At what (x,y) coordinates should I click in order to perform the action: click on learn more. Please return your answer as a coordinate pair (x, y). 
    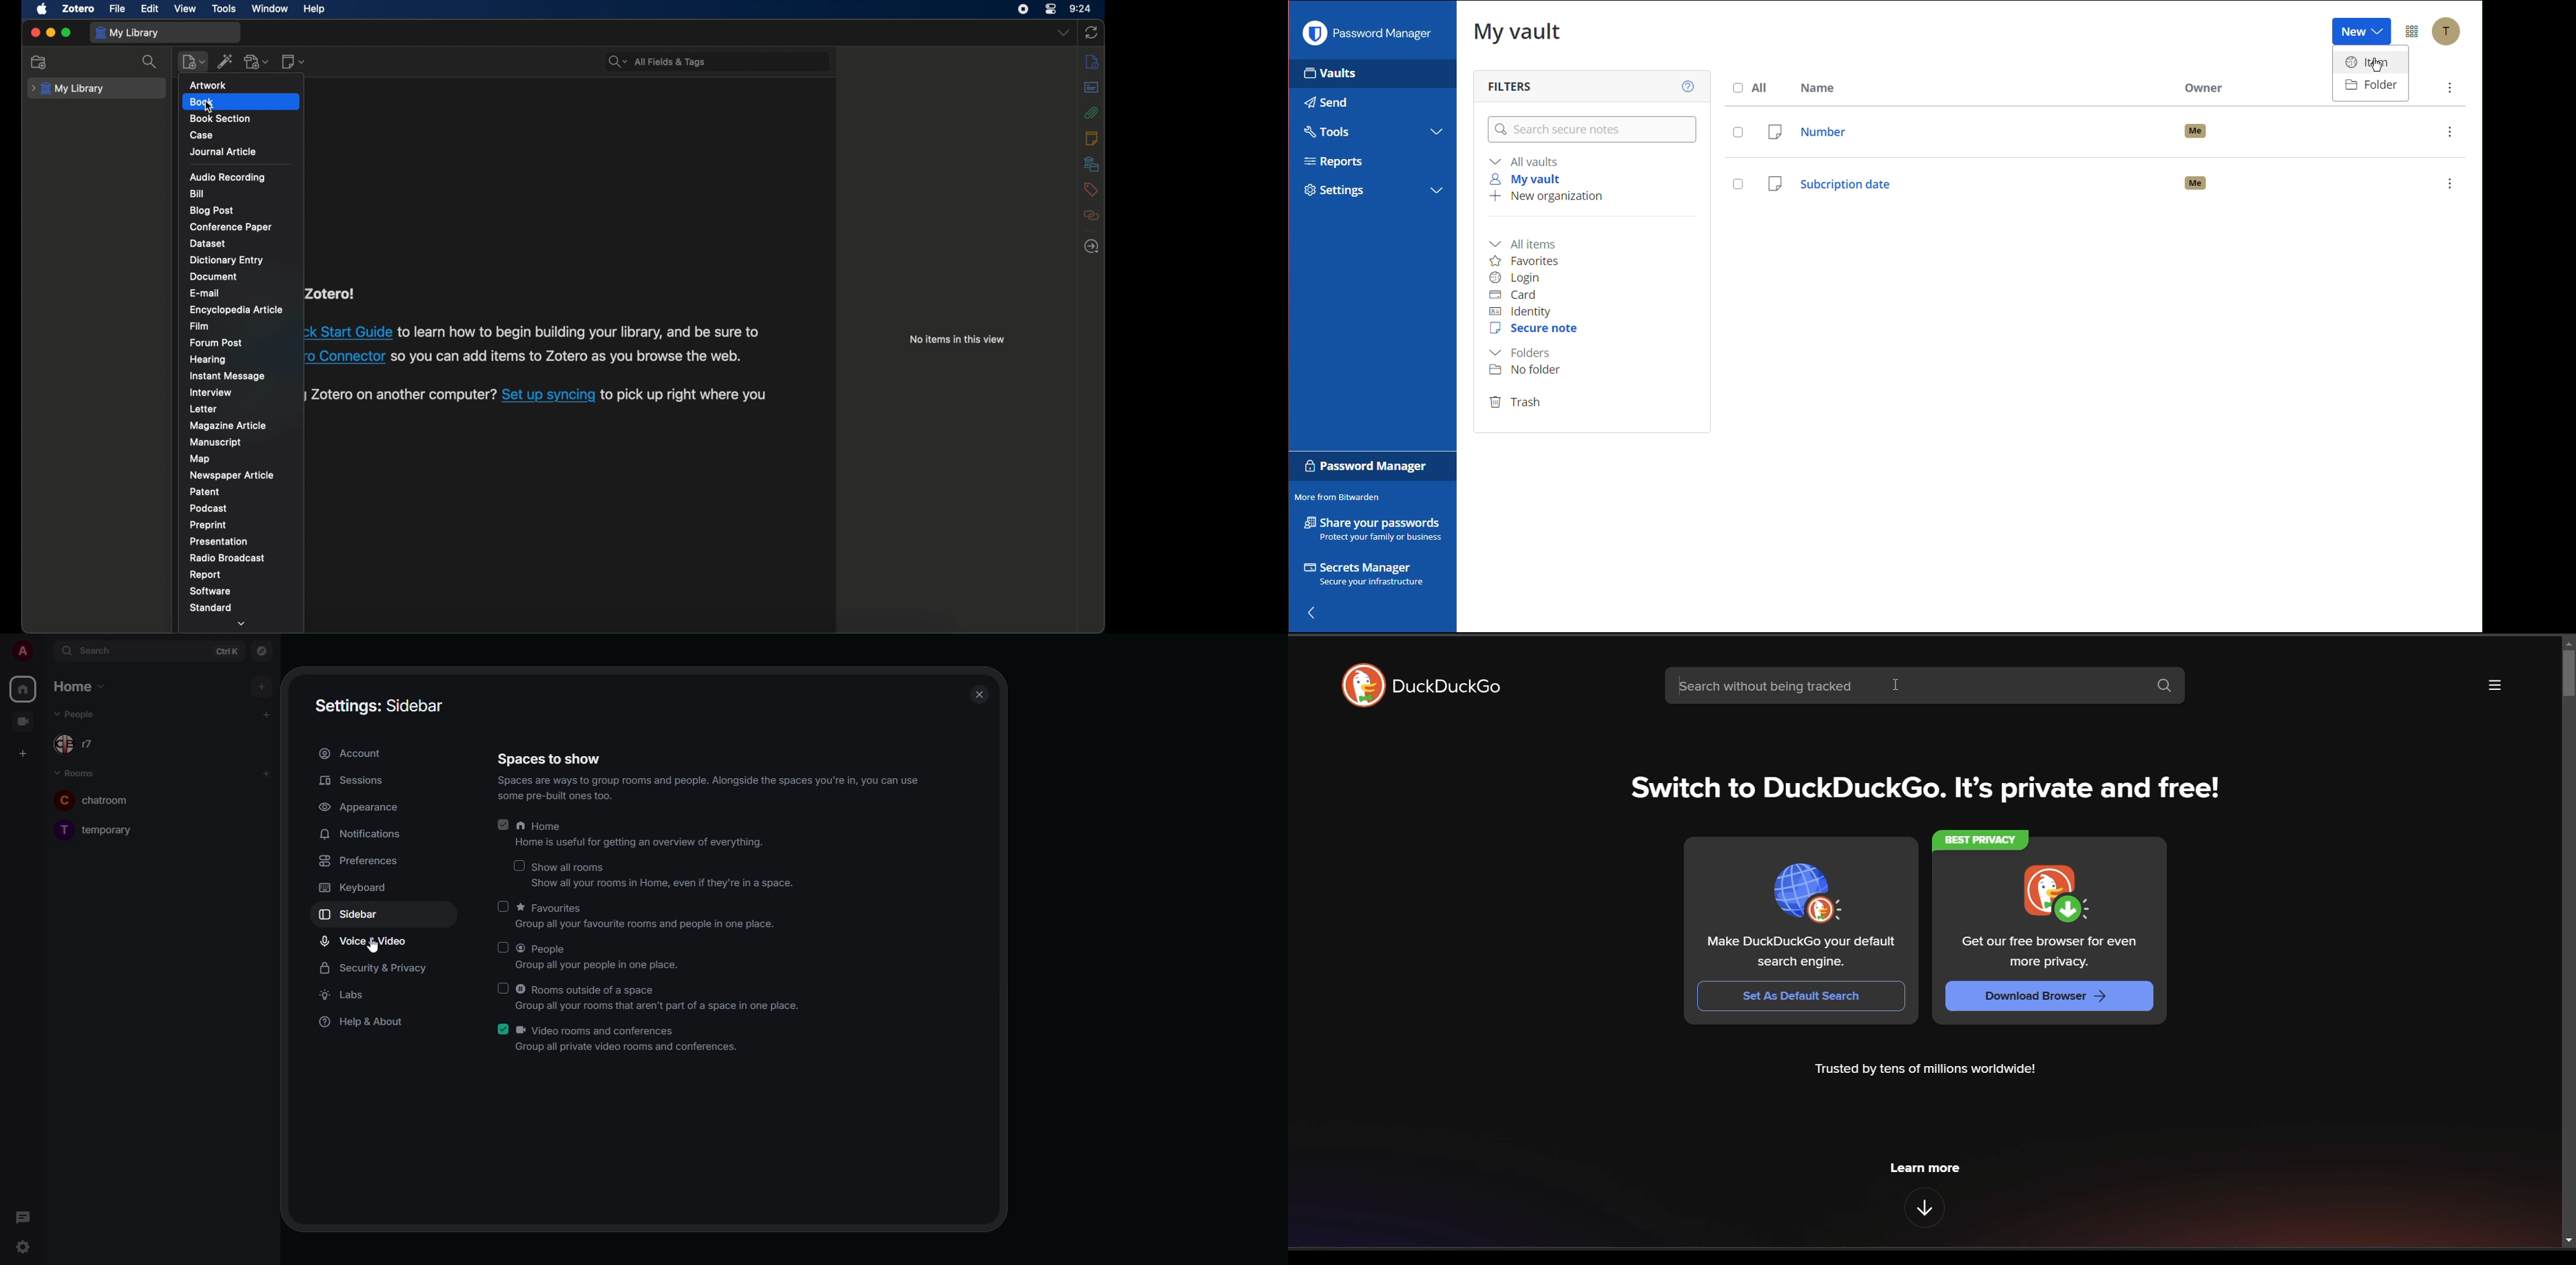
    Looking at the image, I should click on (1927, 1171).